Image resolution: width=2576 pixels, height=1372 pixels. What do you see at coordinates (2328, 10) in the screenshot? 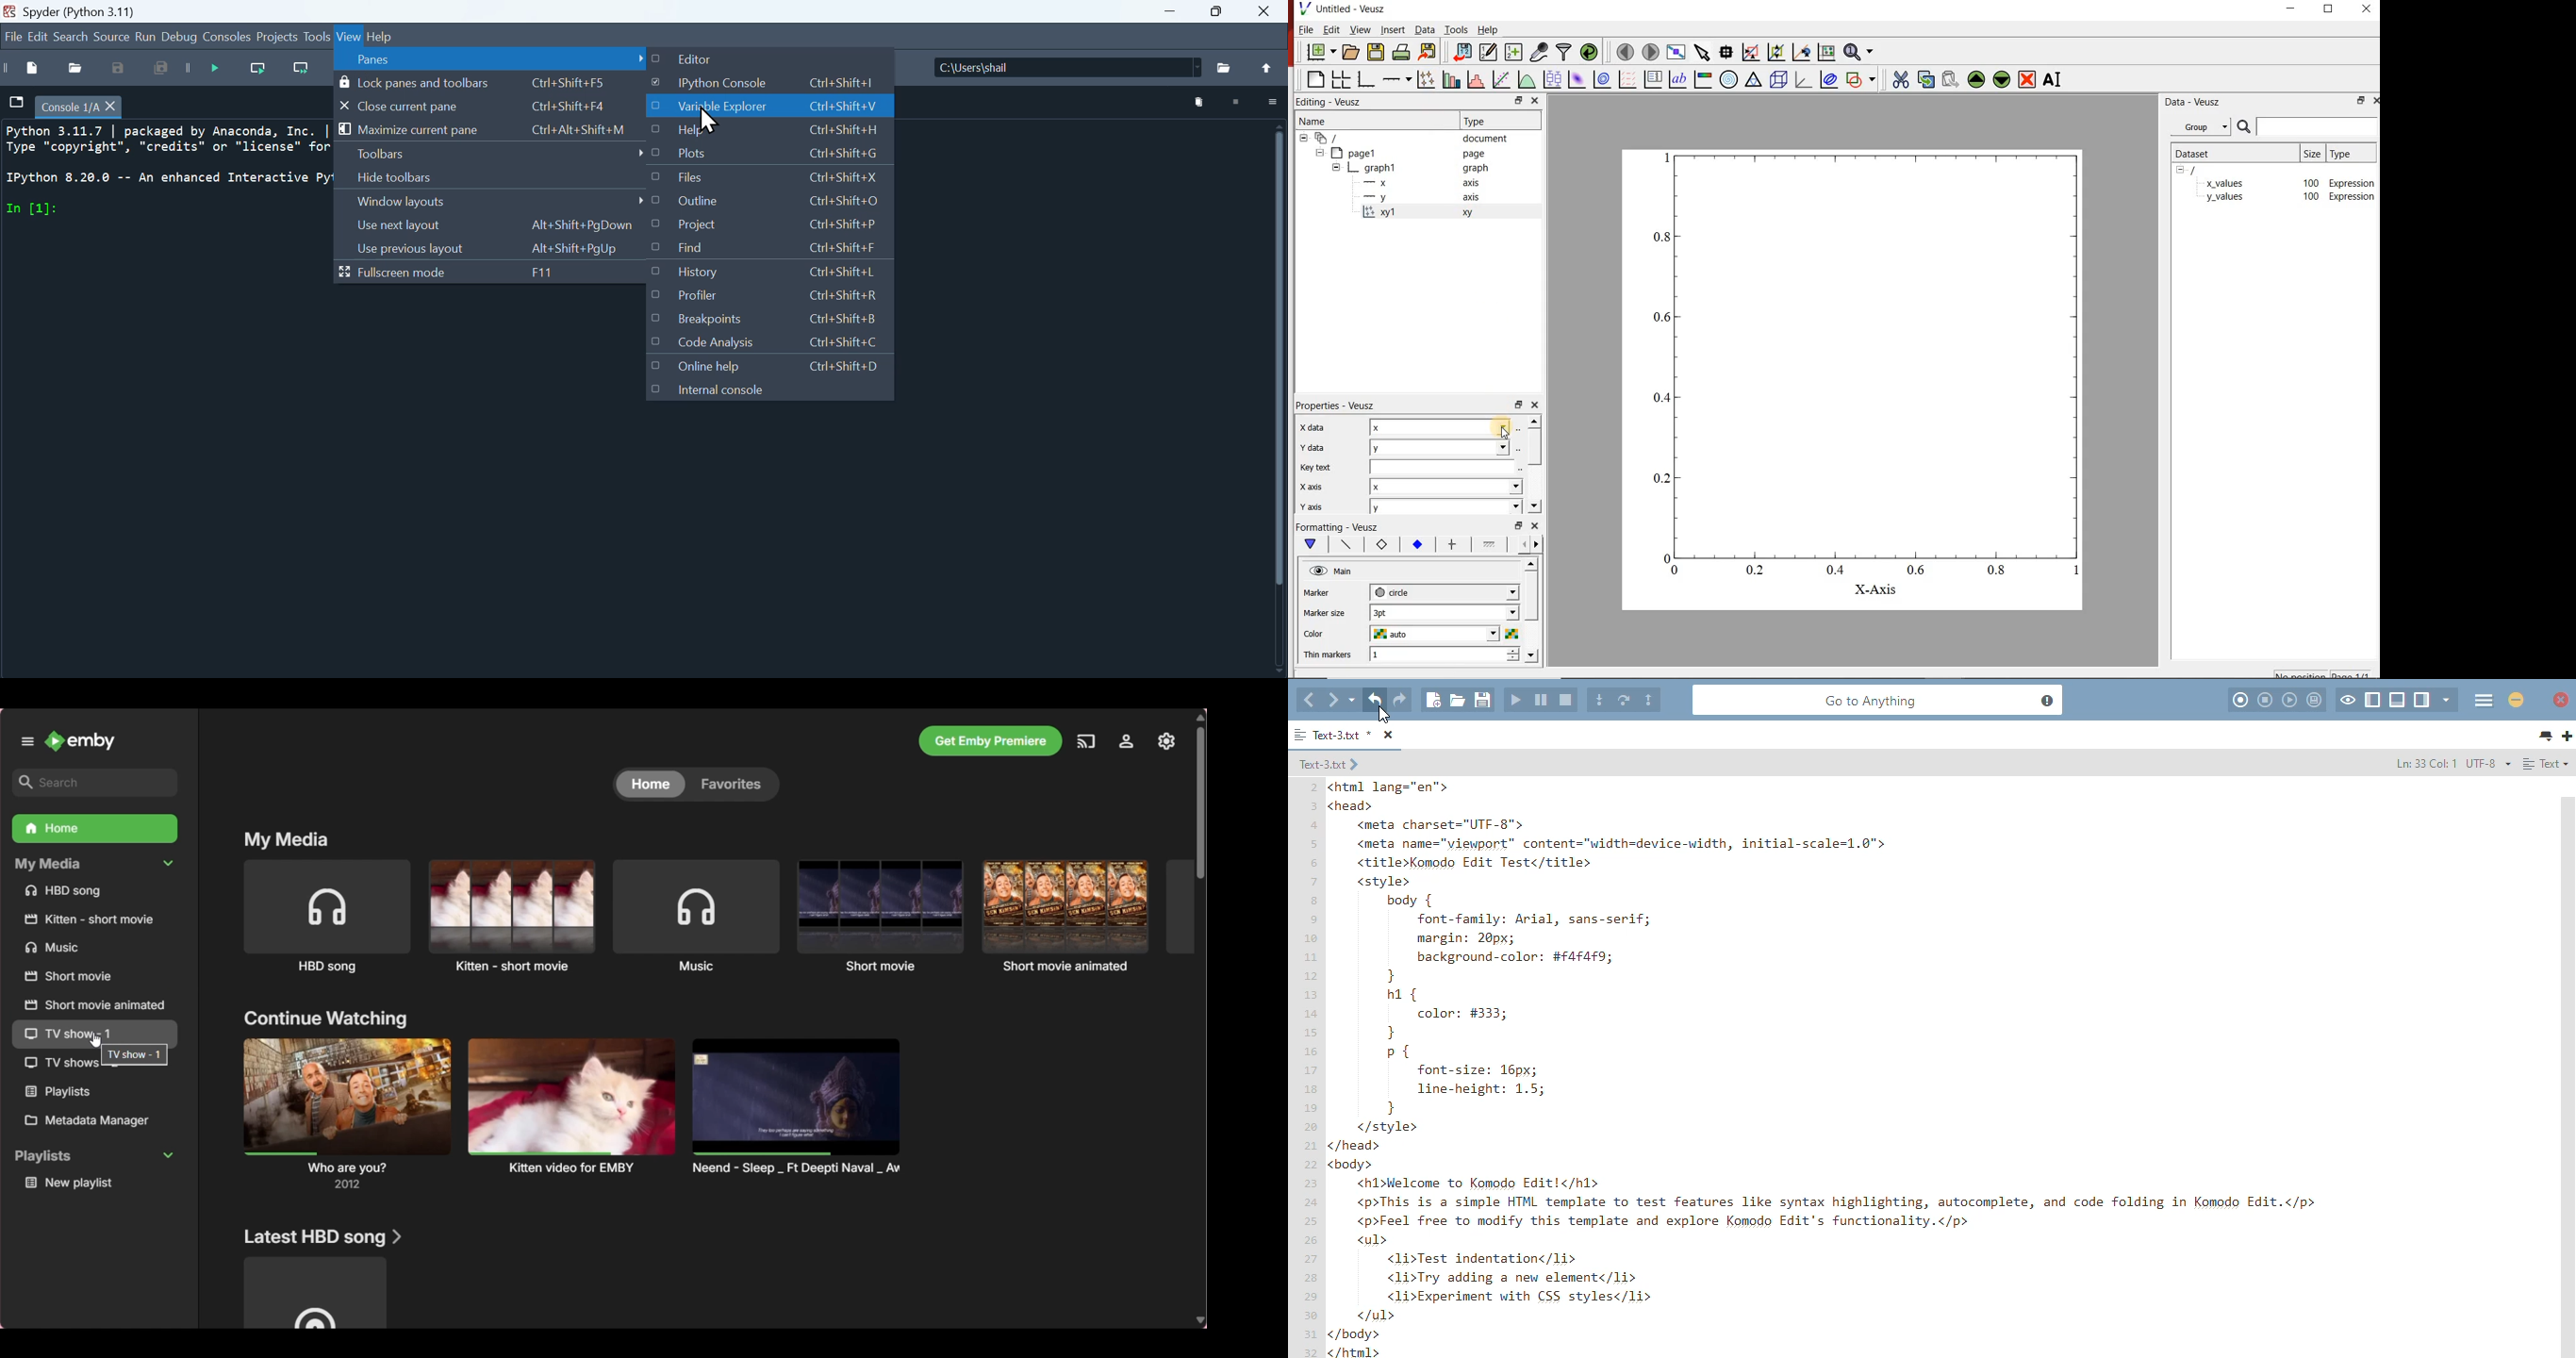
I see `restore down` at bounding box center [2328, 10].